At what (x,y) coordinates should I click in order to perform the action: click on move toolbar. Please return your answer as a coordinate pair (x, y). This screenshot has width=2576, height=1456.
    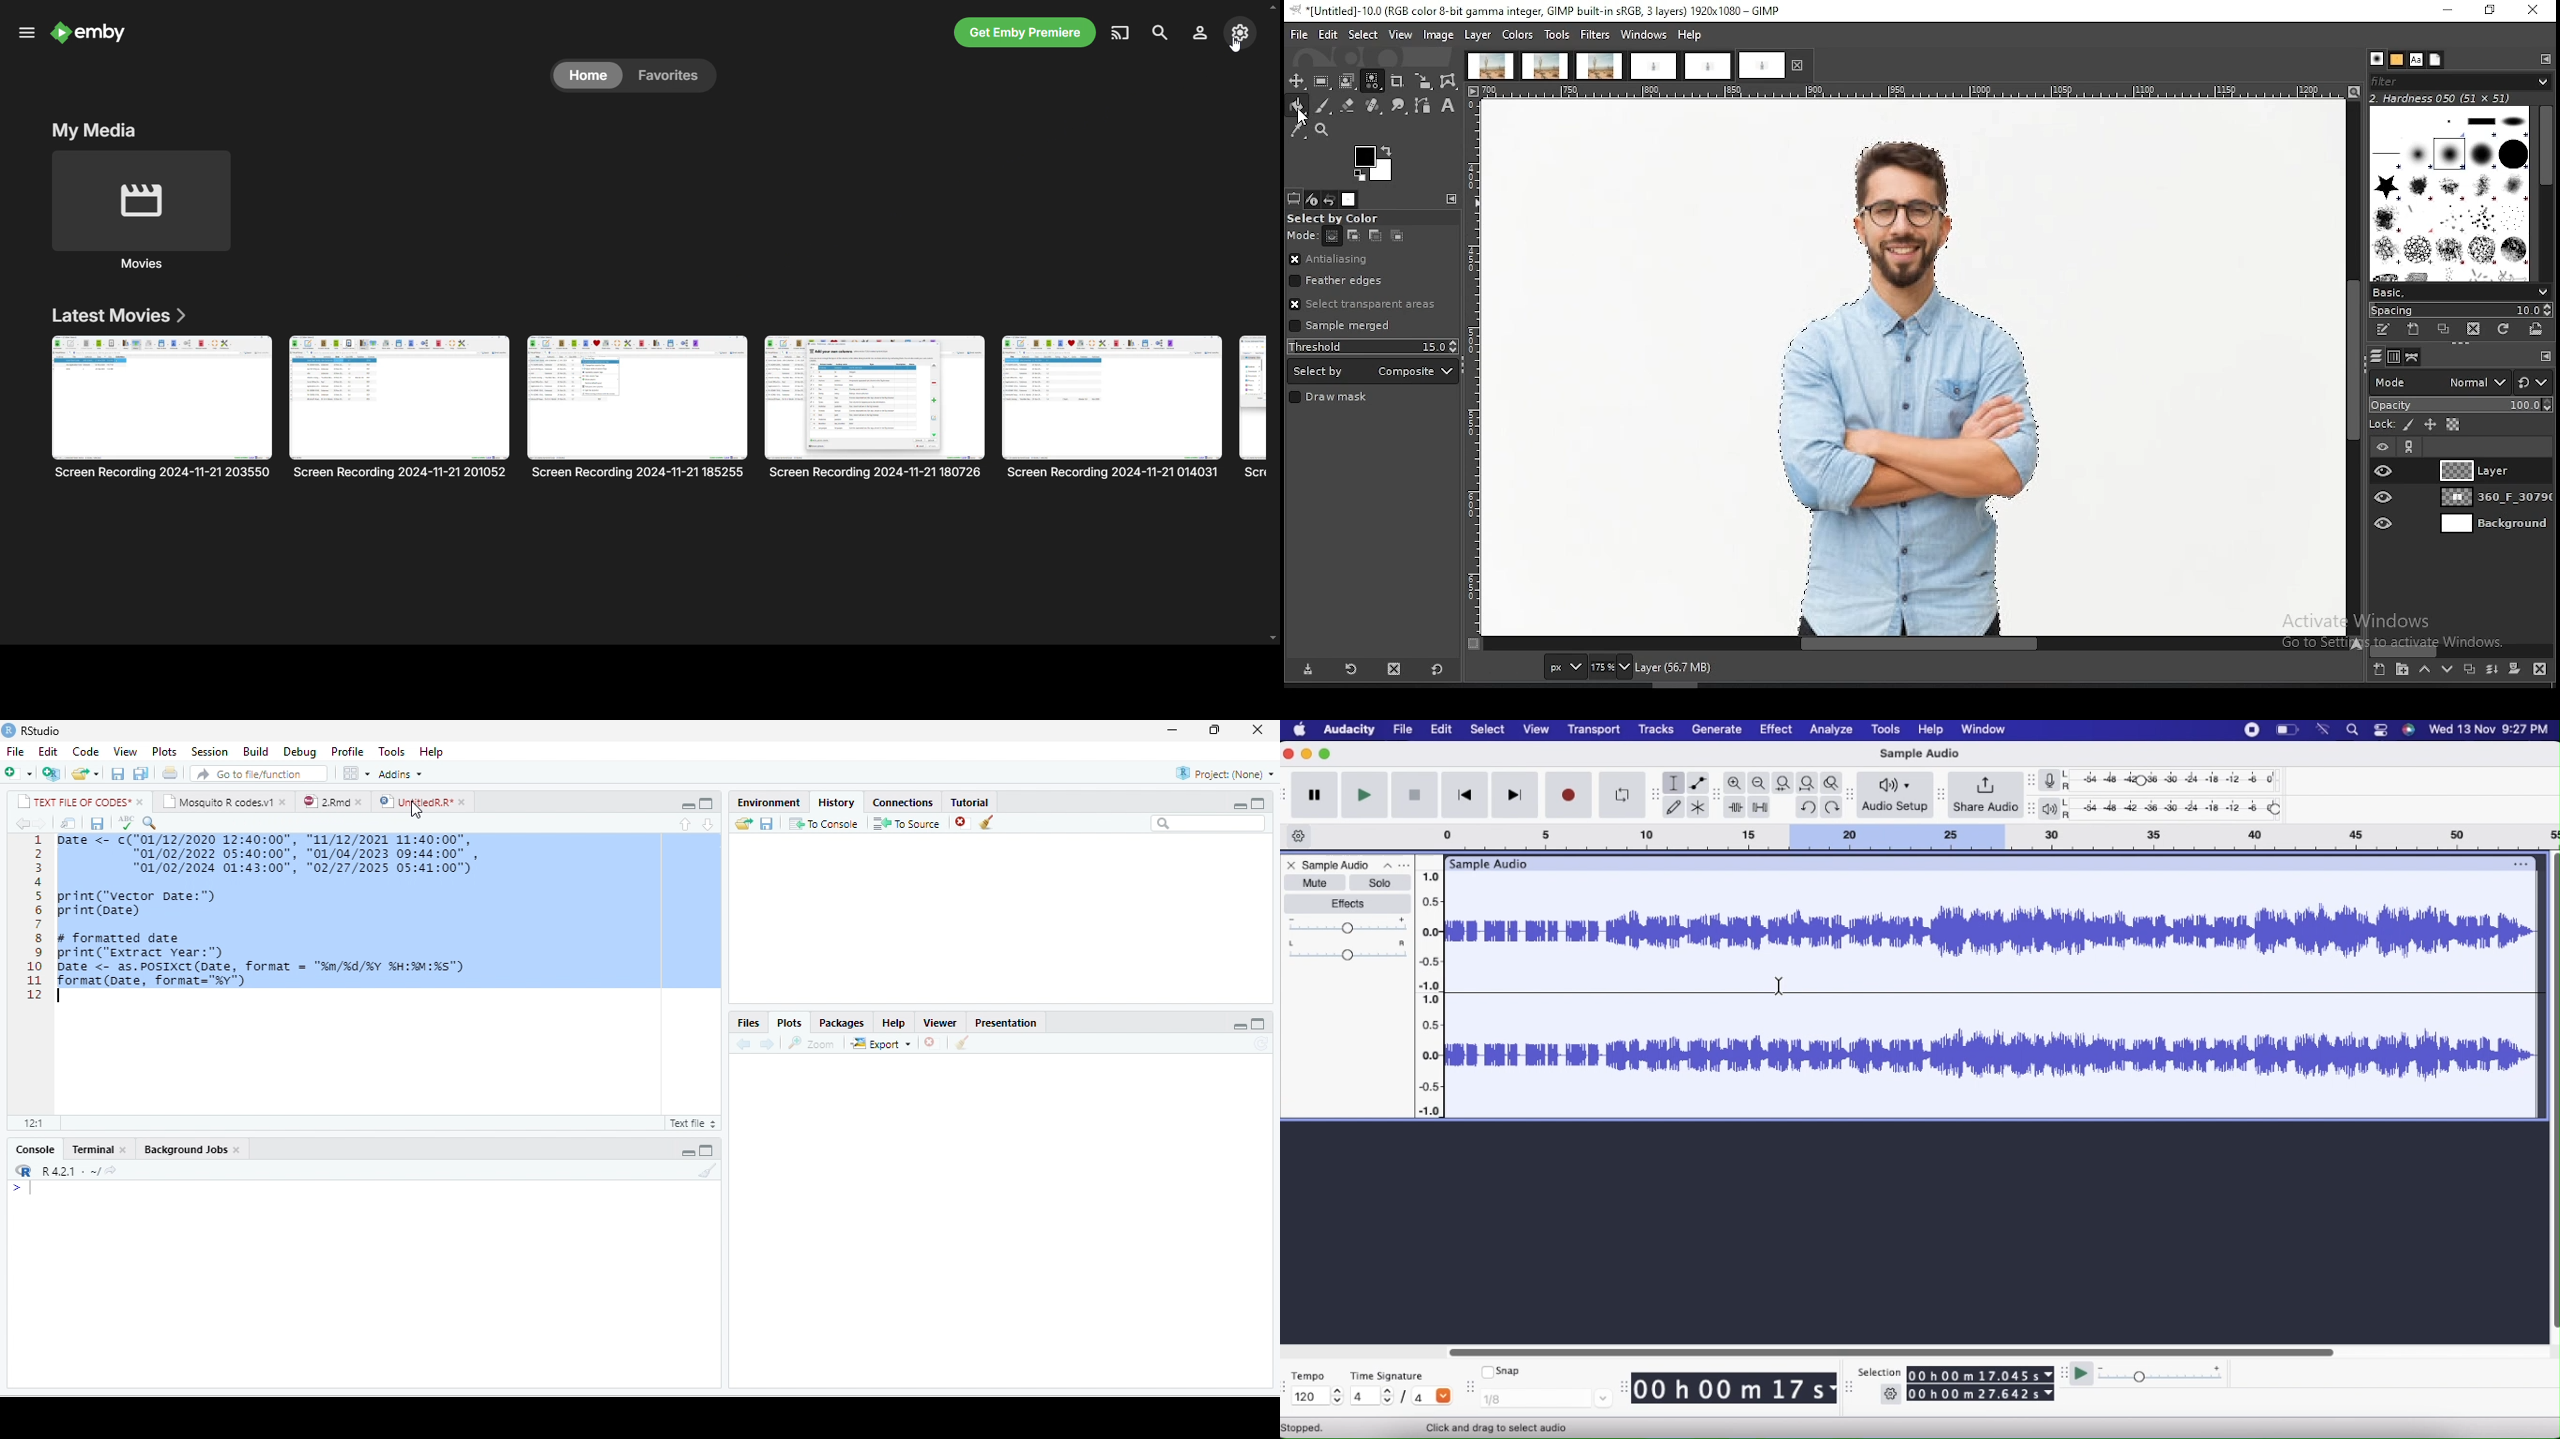
    Looking at the image, I should click on (1288, 1387).